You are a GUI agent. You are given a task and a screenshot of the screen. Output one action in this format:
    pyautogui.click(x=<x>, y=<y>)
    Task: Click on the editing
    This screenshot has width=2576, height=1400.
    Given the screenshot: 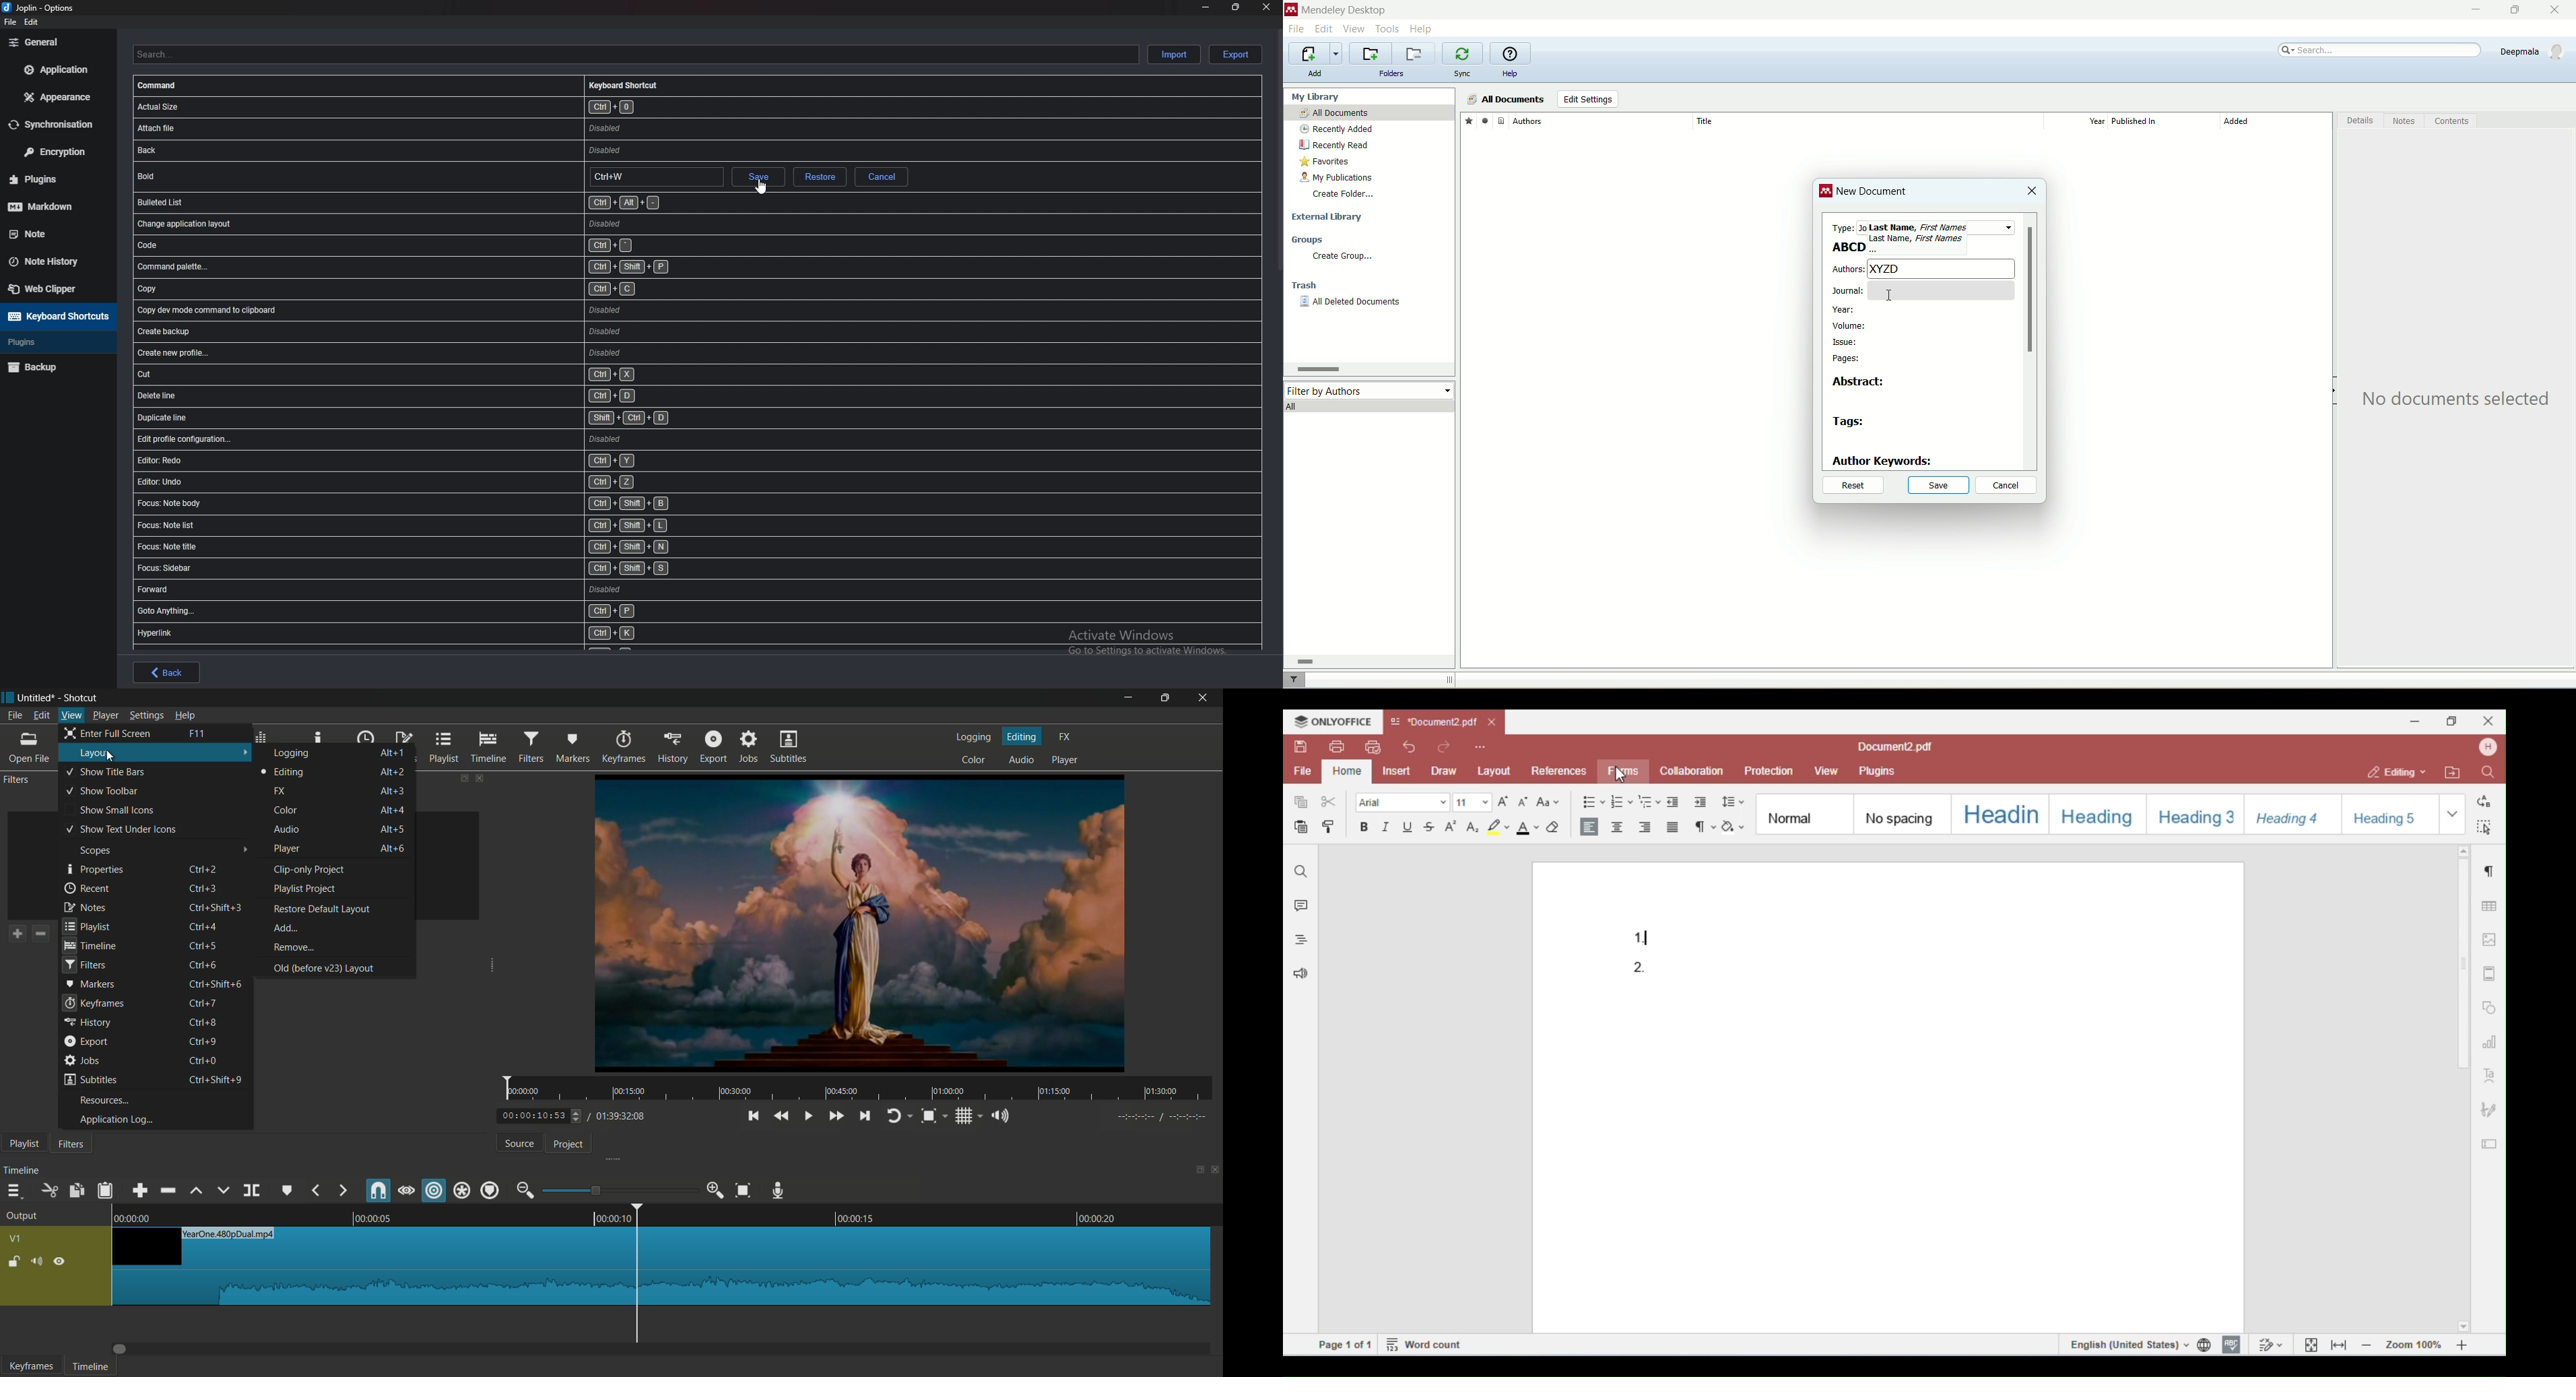 What is the action you would take?
    pyautogui.click(x=283, y=772)
    